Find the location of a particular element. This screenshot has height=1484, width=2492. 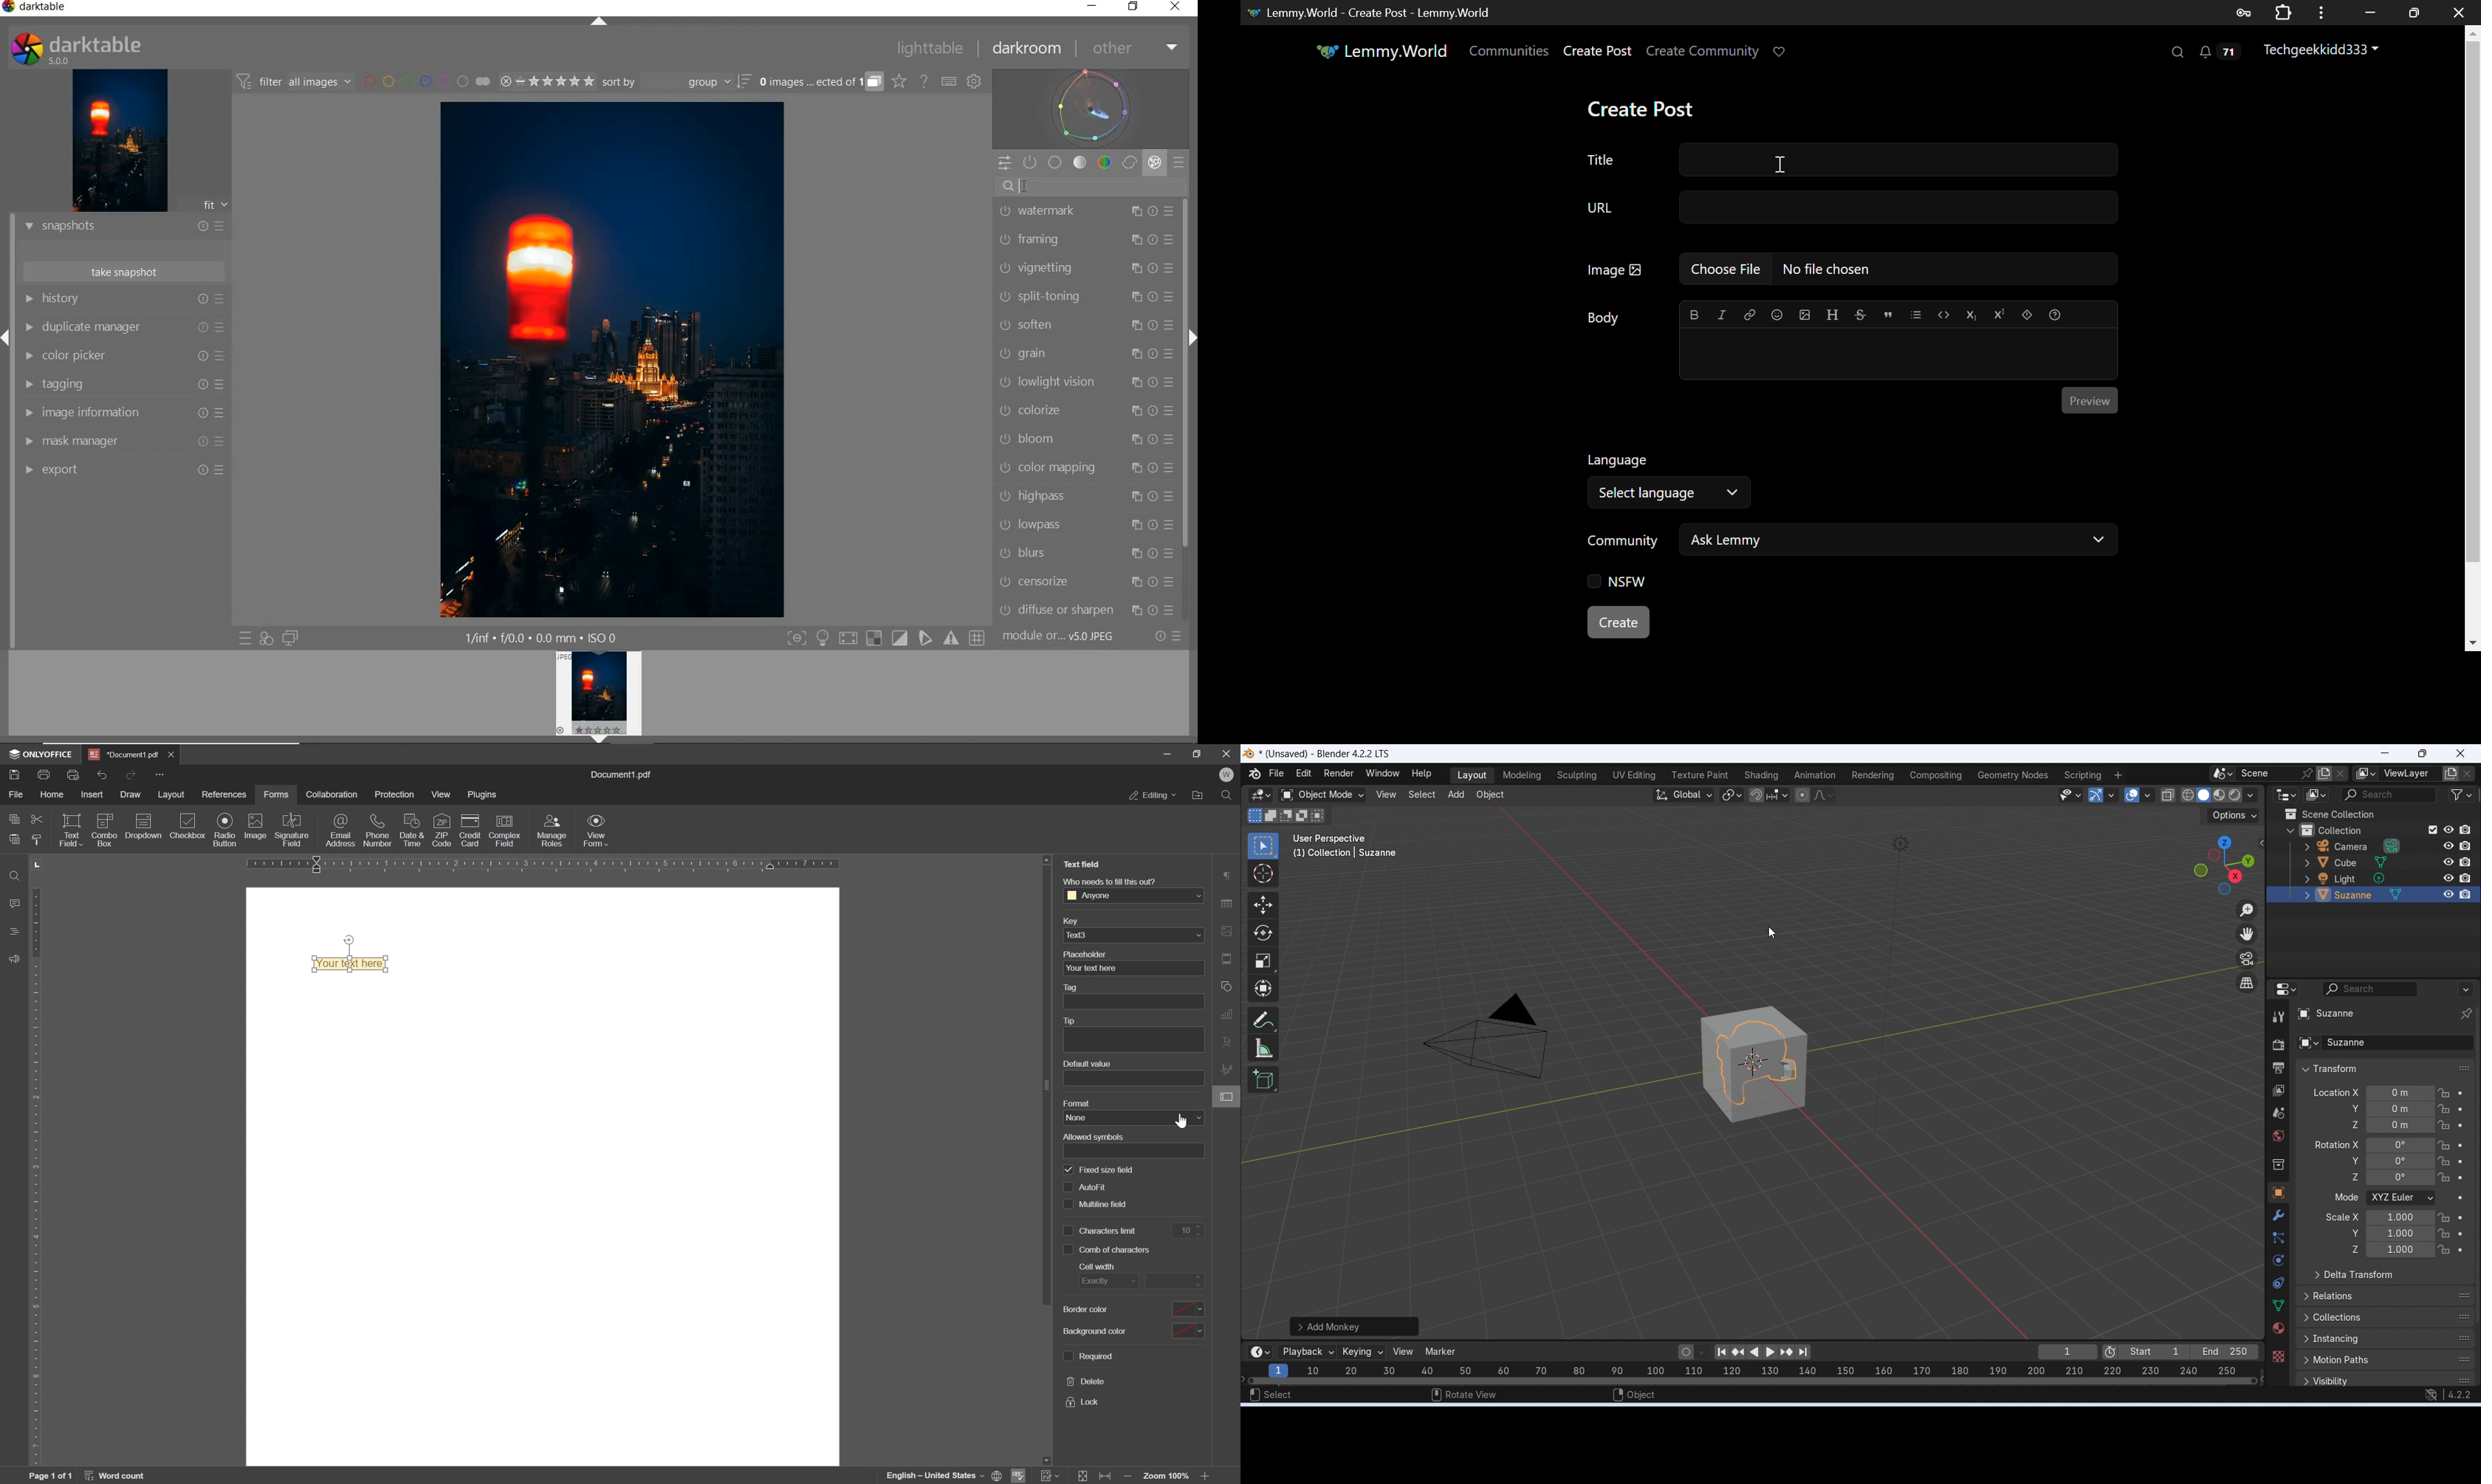

Object is located at coordinates (1490, 795).